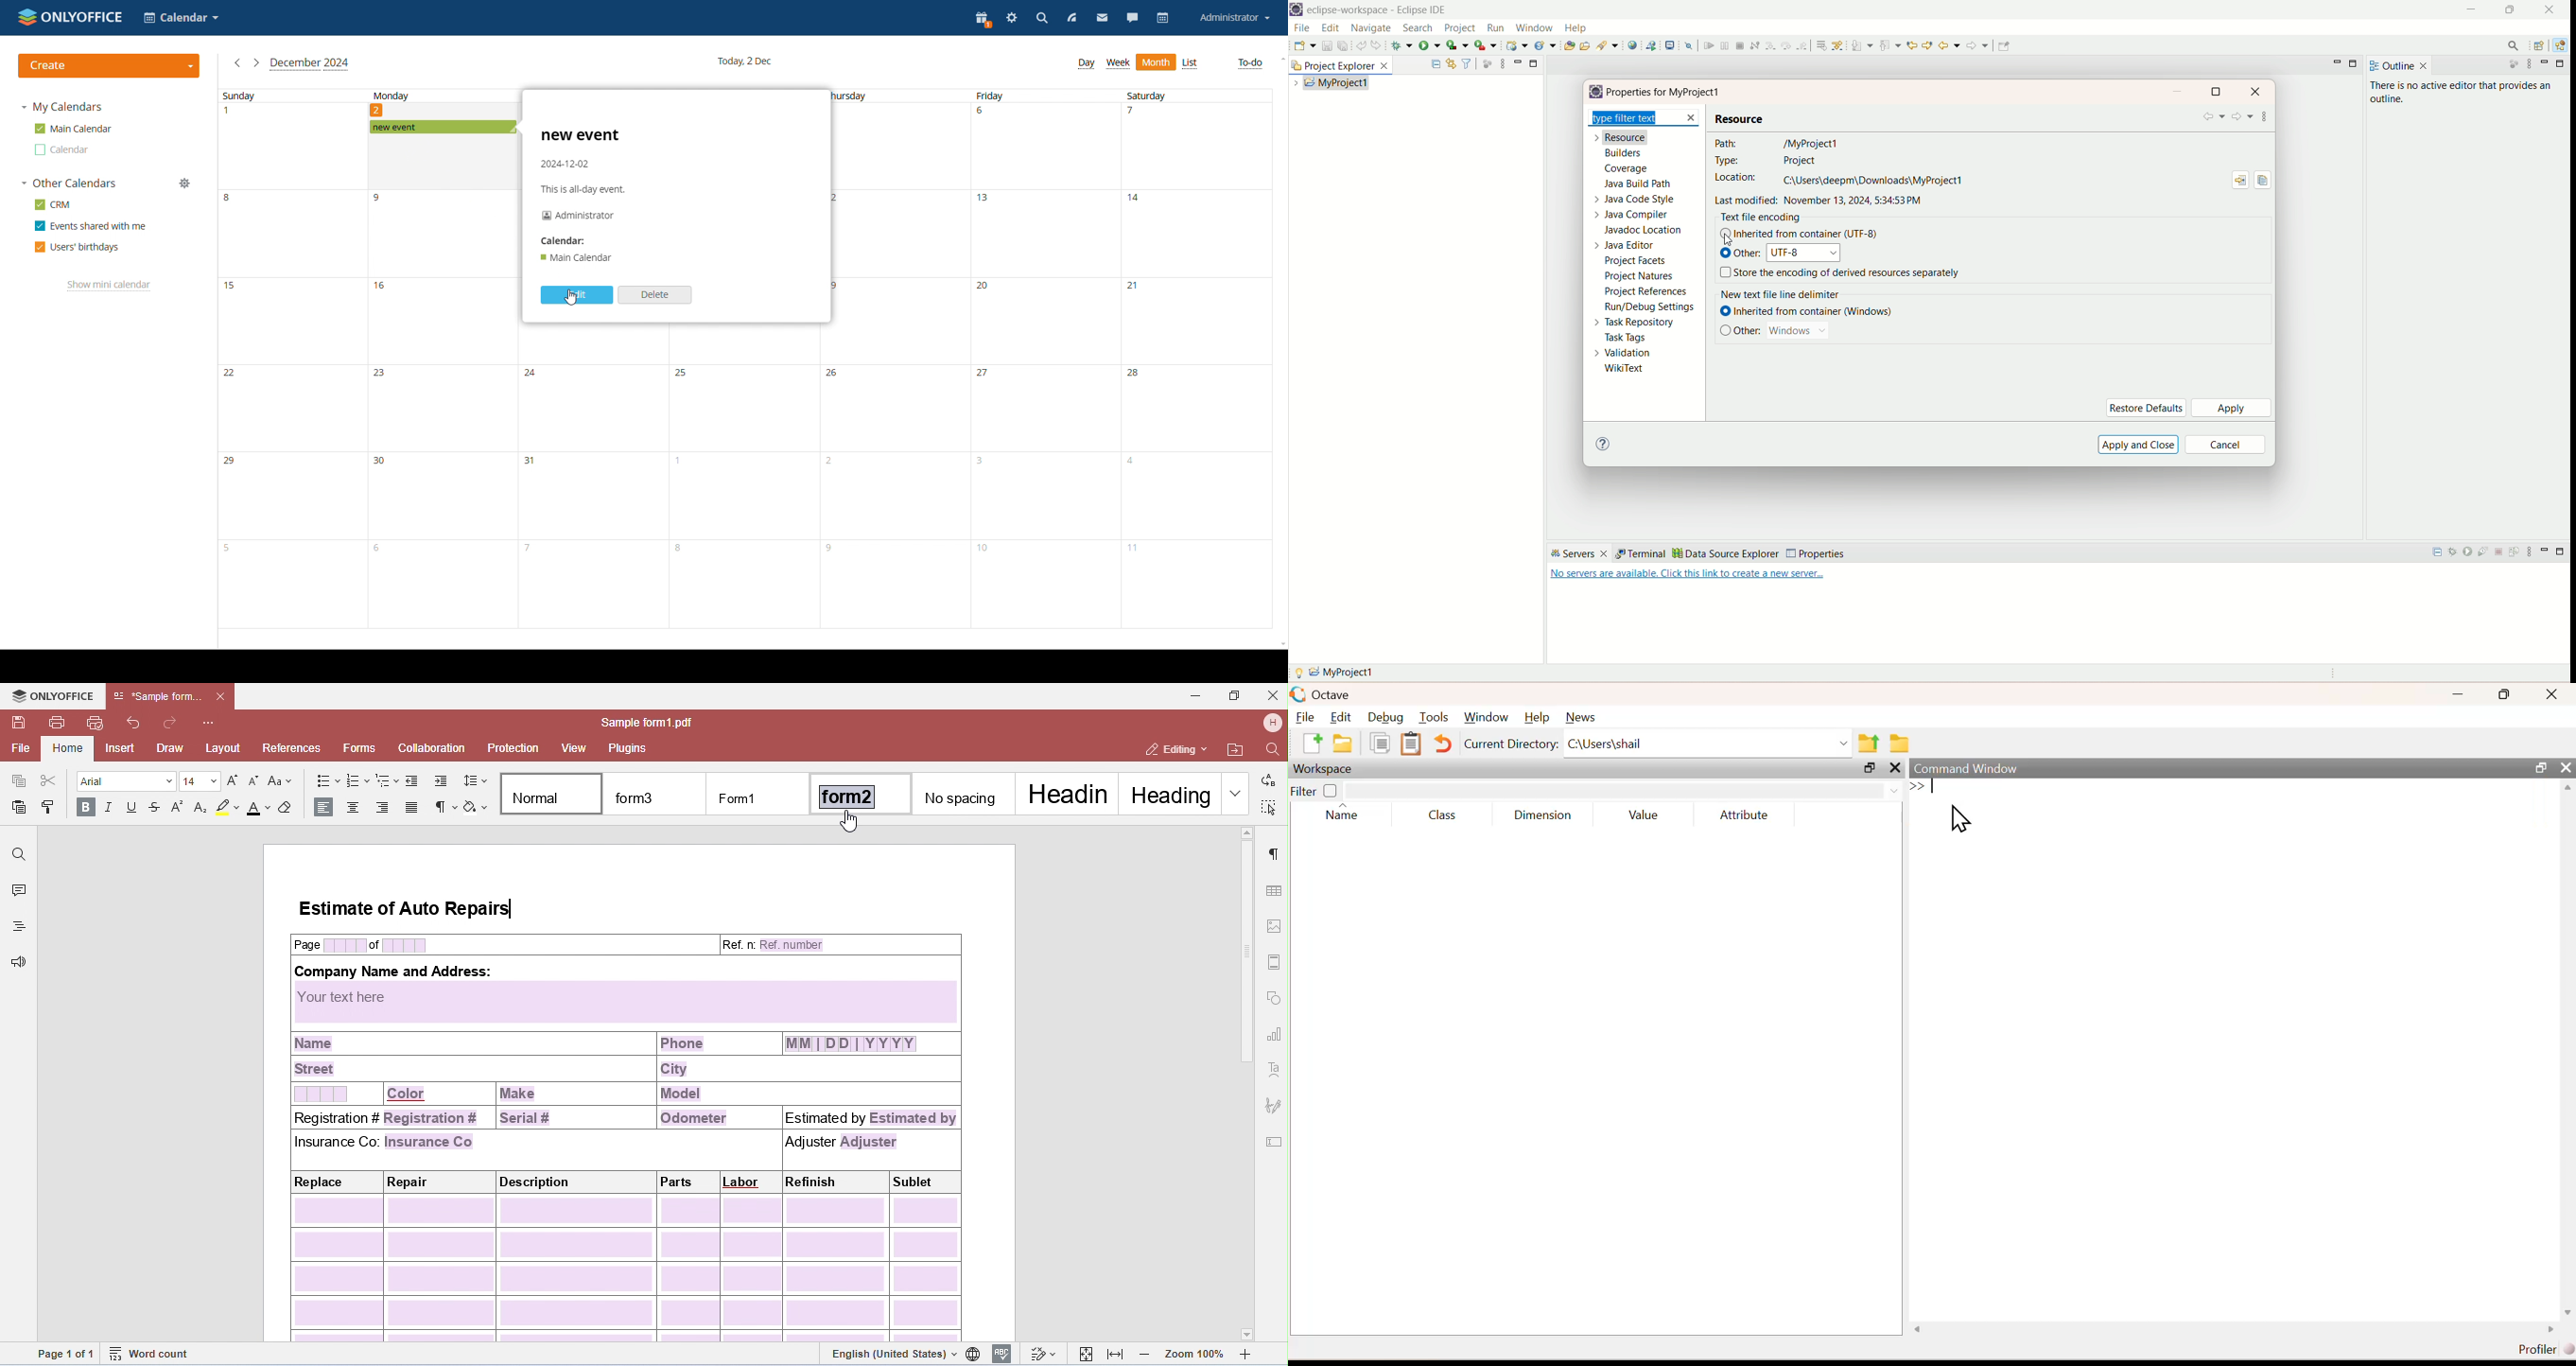 The width and height of the screenshot is (2576, 1372). I want to click on disconnect, so click(1755, 45).